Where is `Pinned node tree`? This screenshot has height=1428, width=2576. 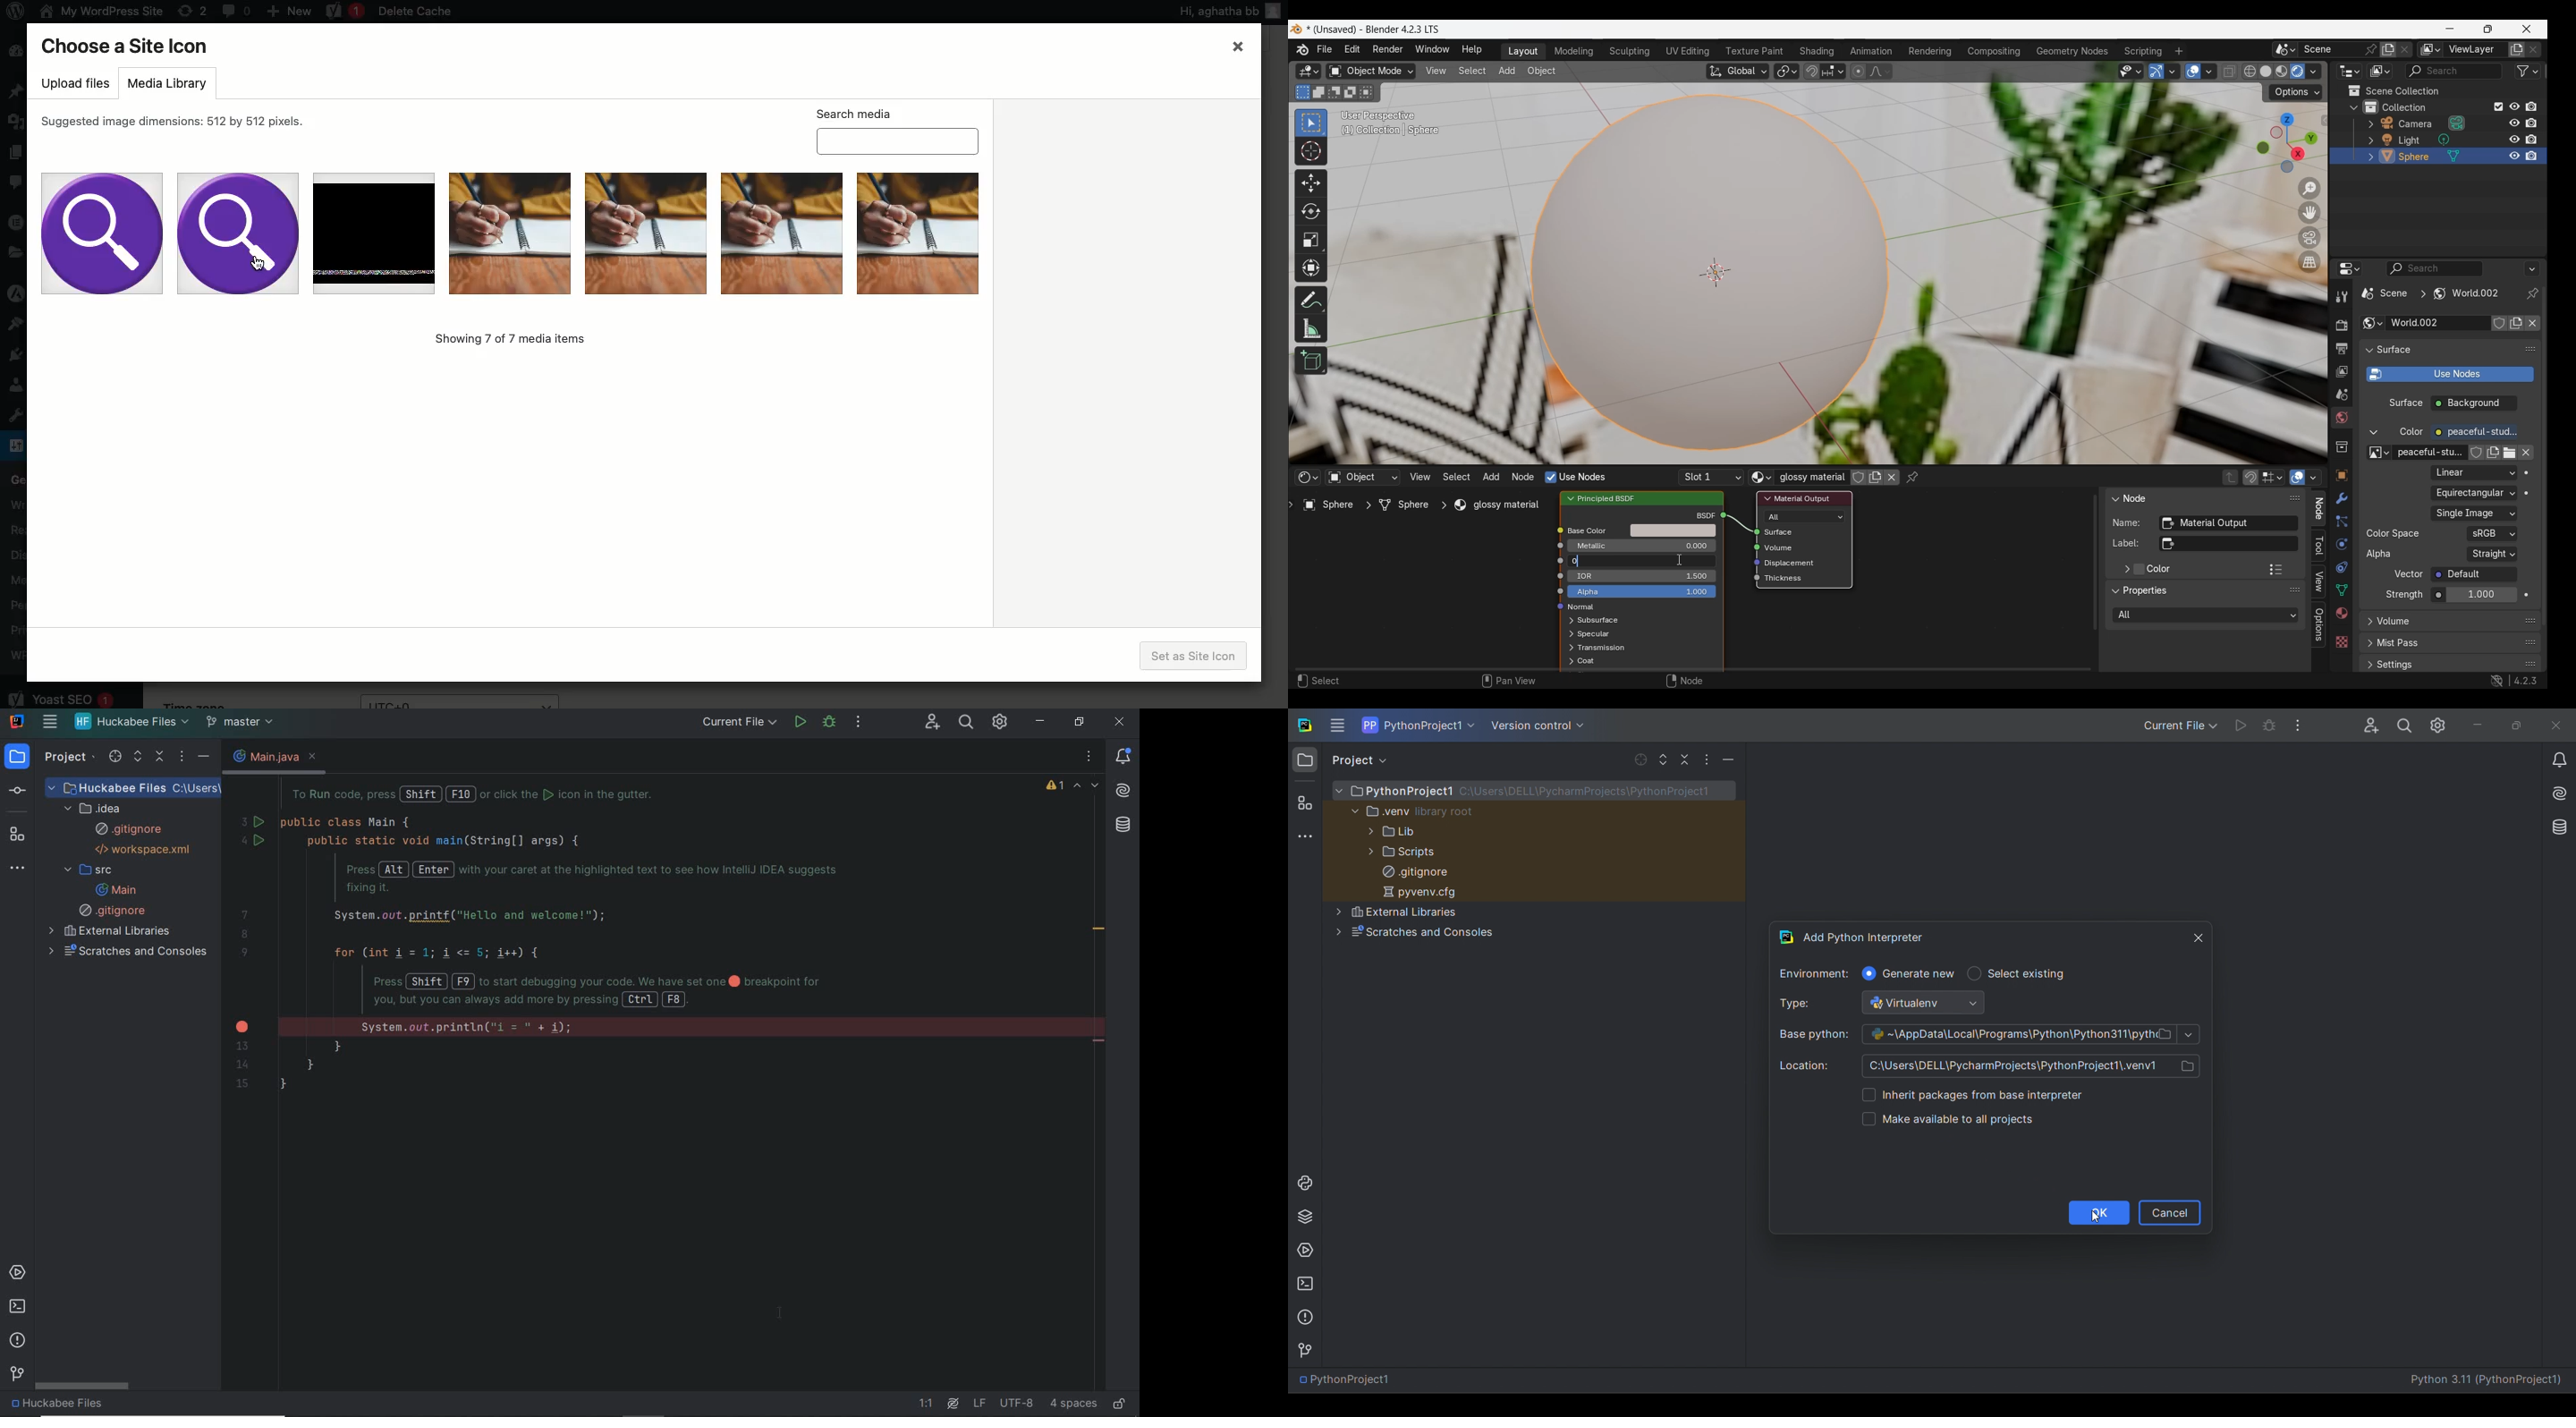 Pinned node tree is located at coordinates (1912, 478).